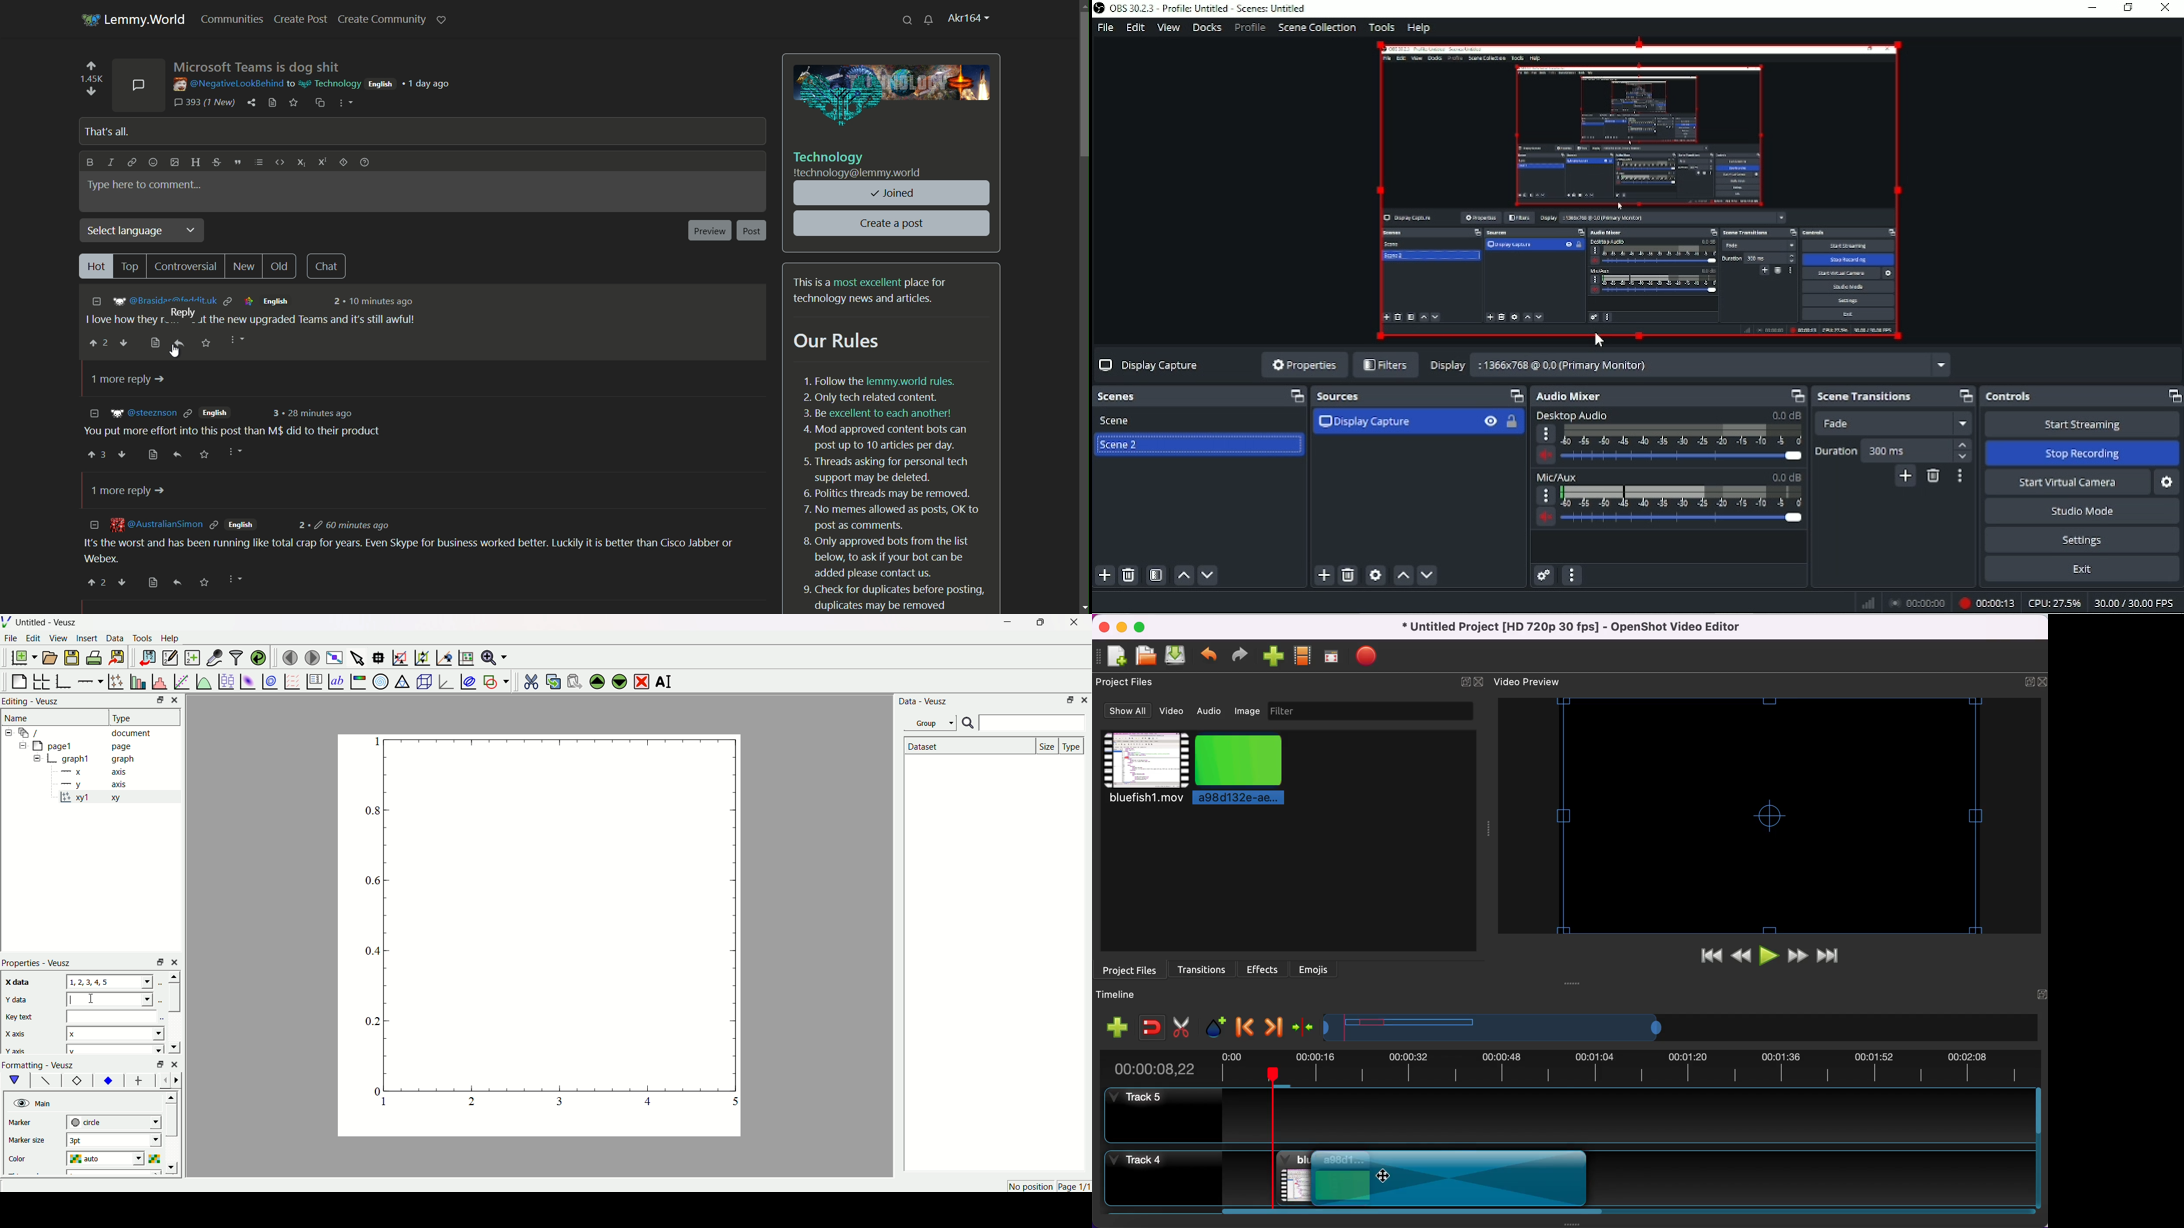 The width and height of the screenshot is (2184, 1232). I want to click on Add configurable transition, so click(1906, 478).